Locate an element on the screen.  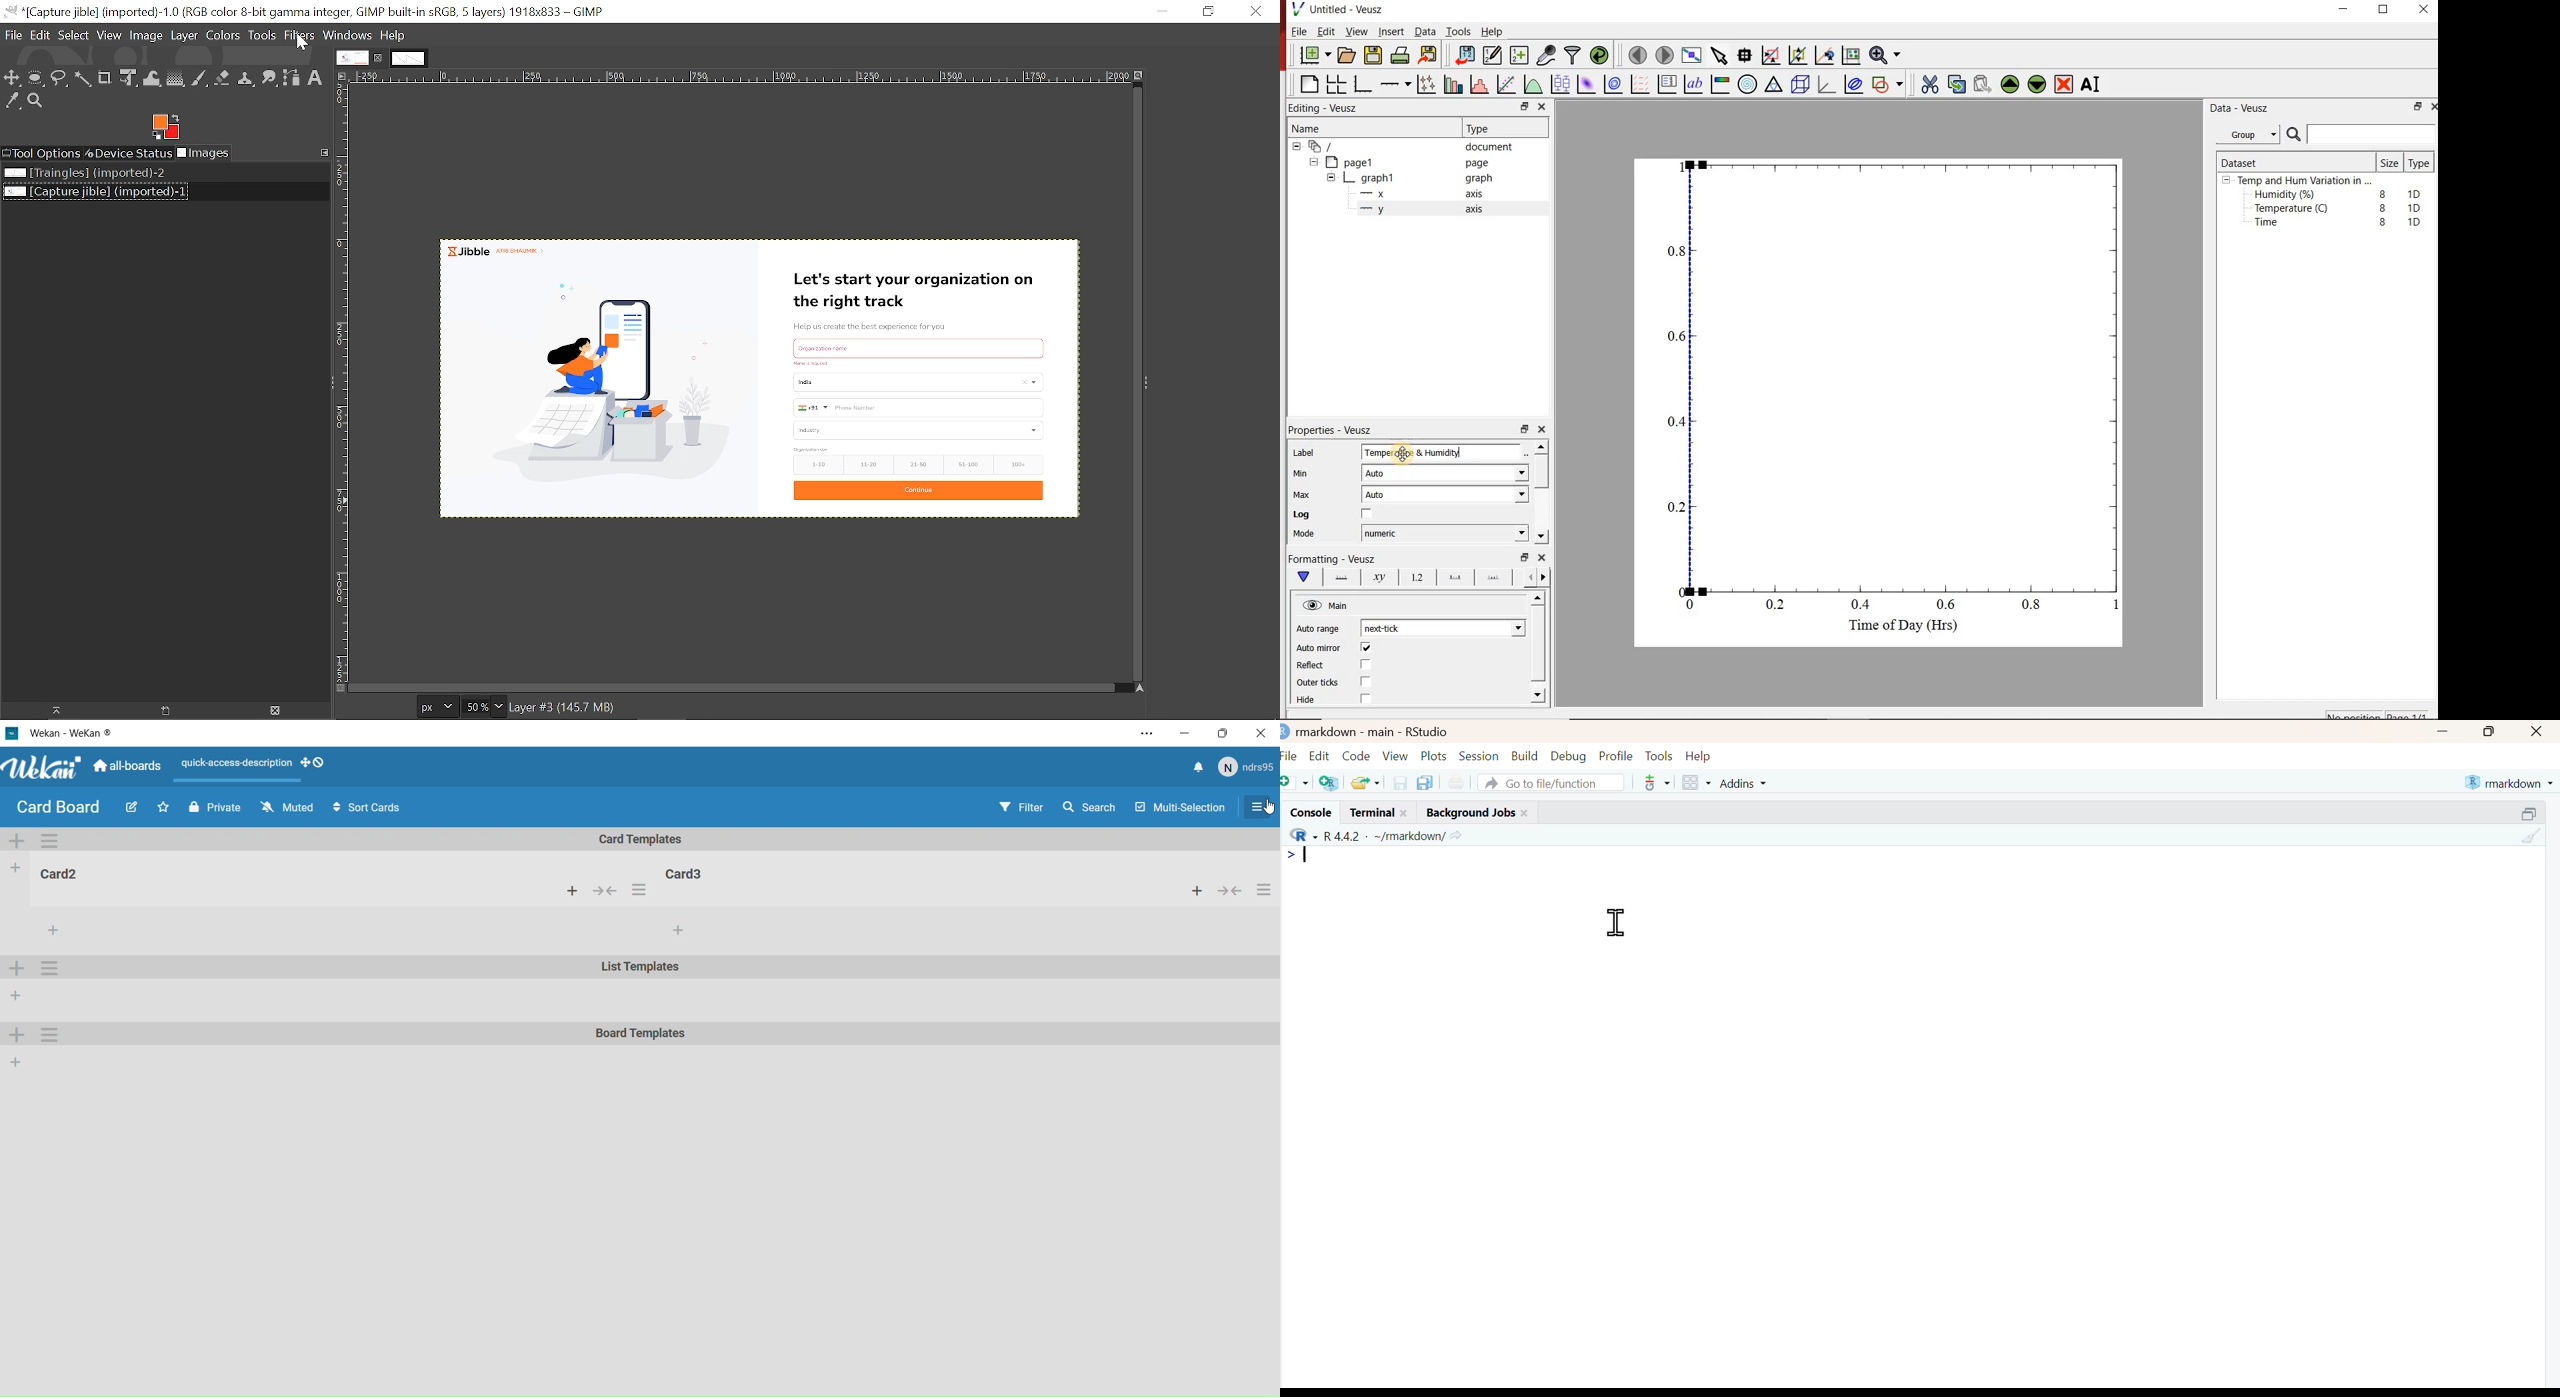
RStudio is located at coordinates (1428, 730).